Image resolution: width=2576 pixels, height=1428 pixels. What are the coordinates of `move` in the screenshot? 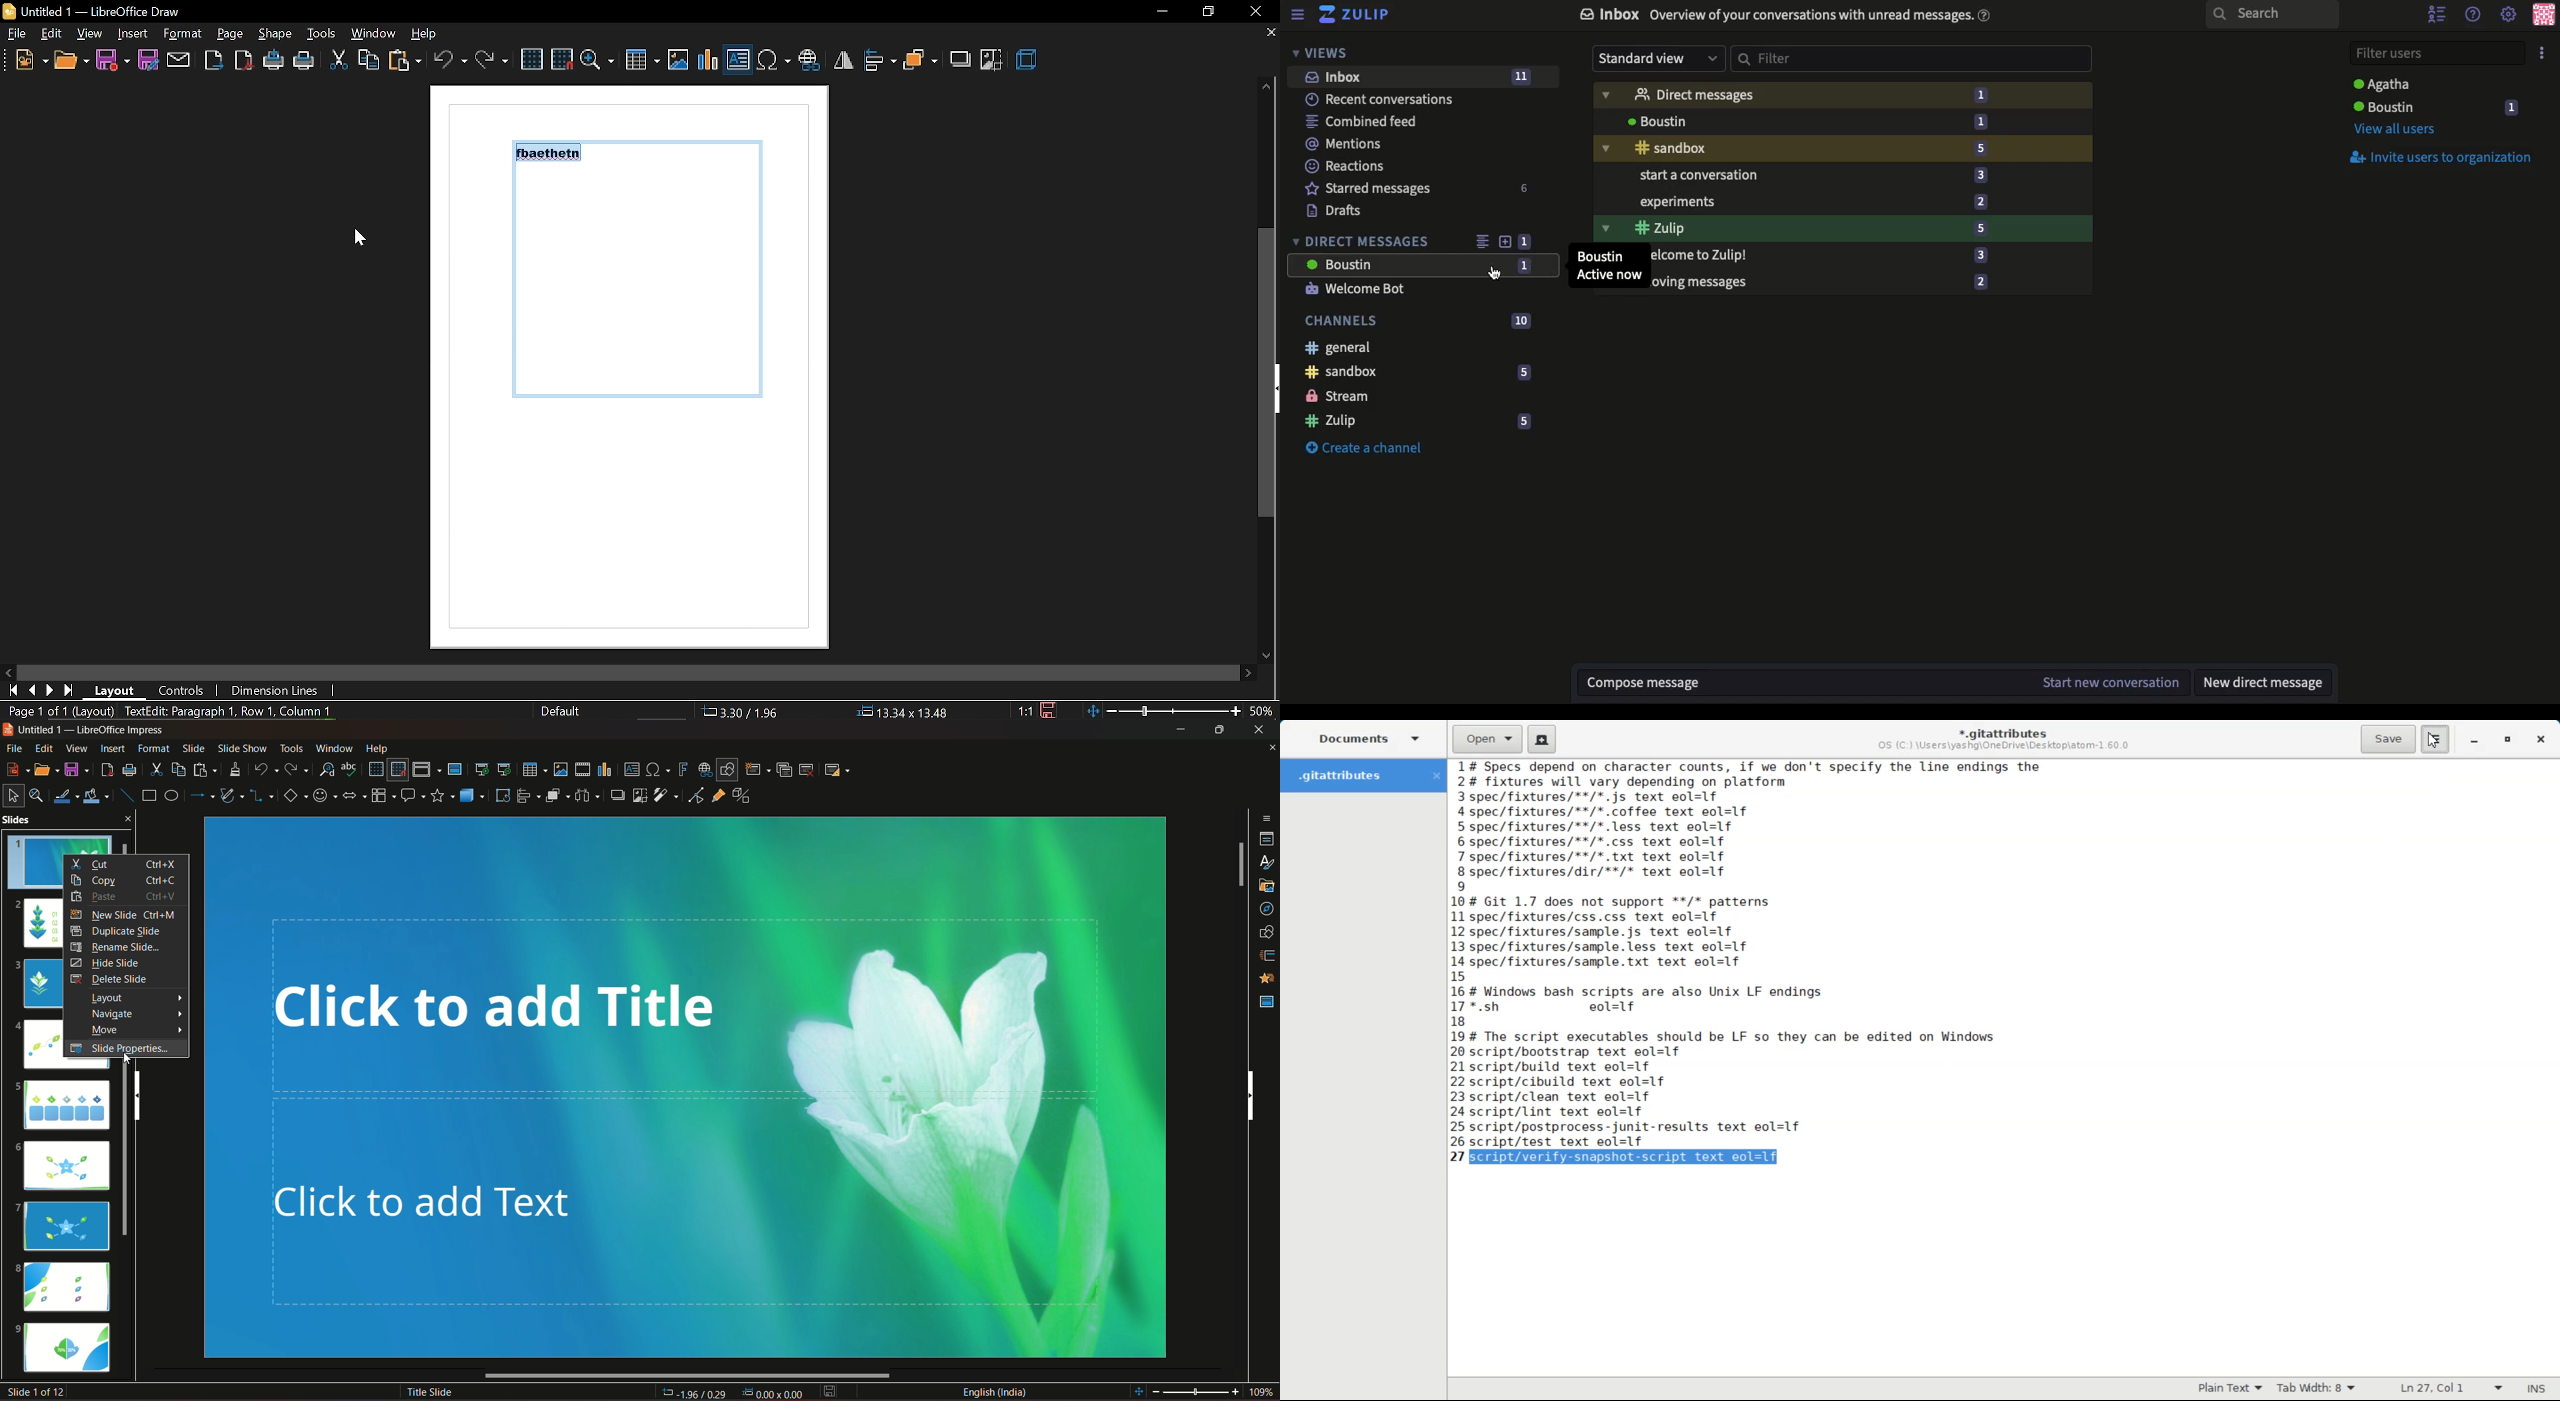 It's located at (130, 1030).